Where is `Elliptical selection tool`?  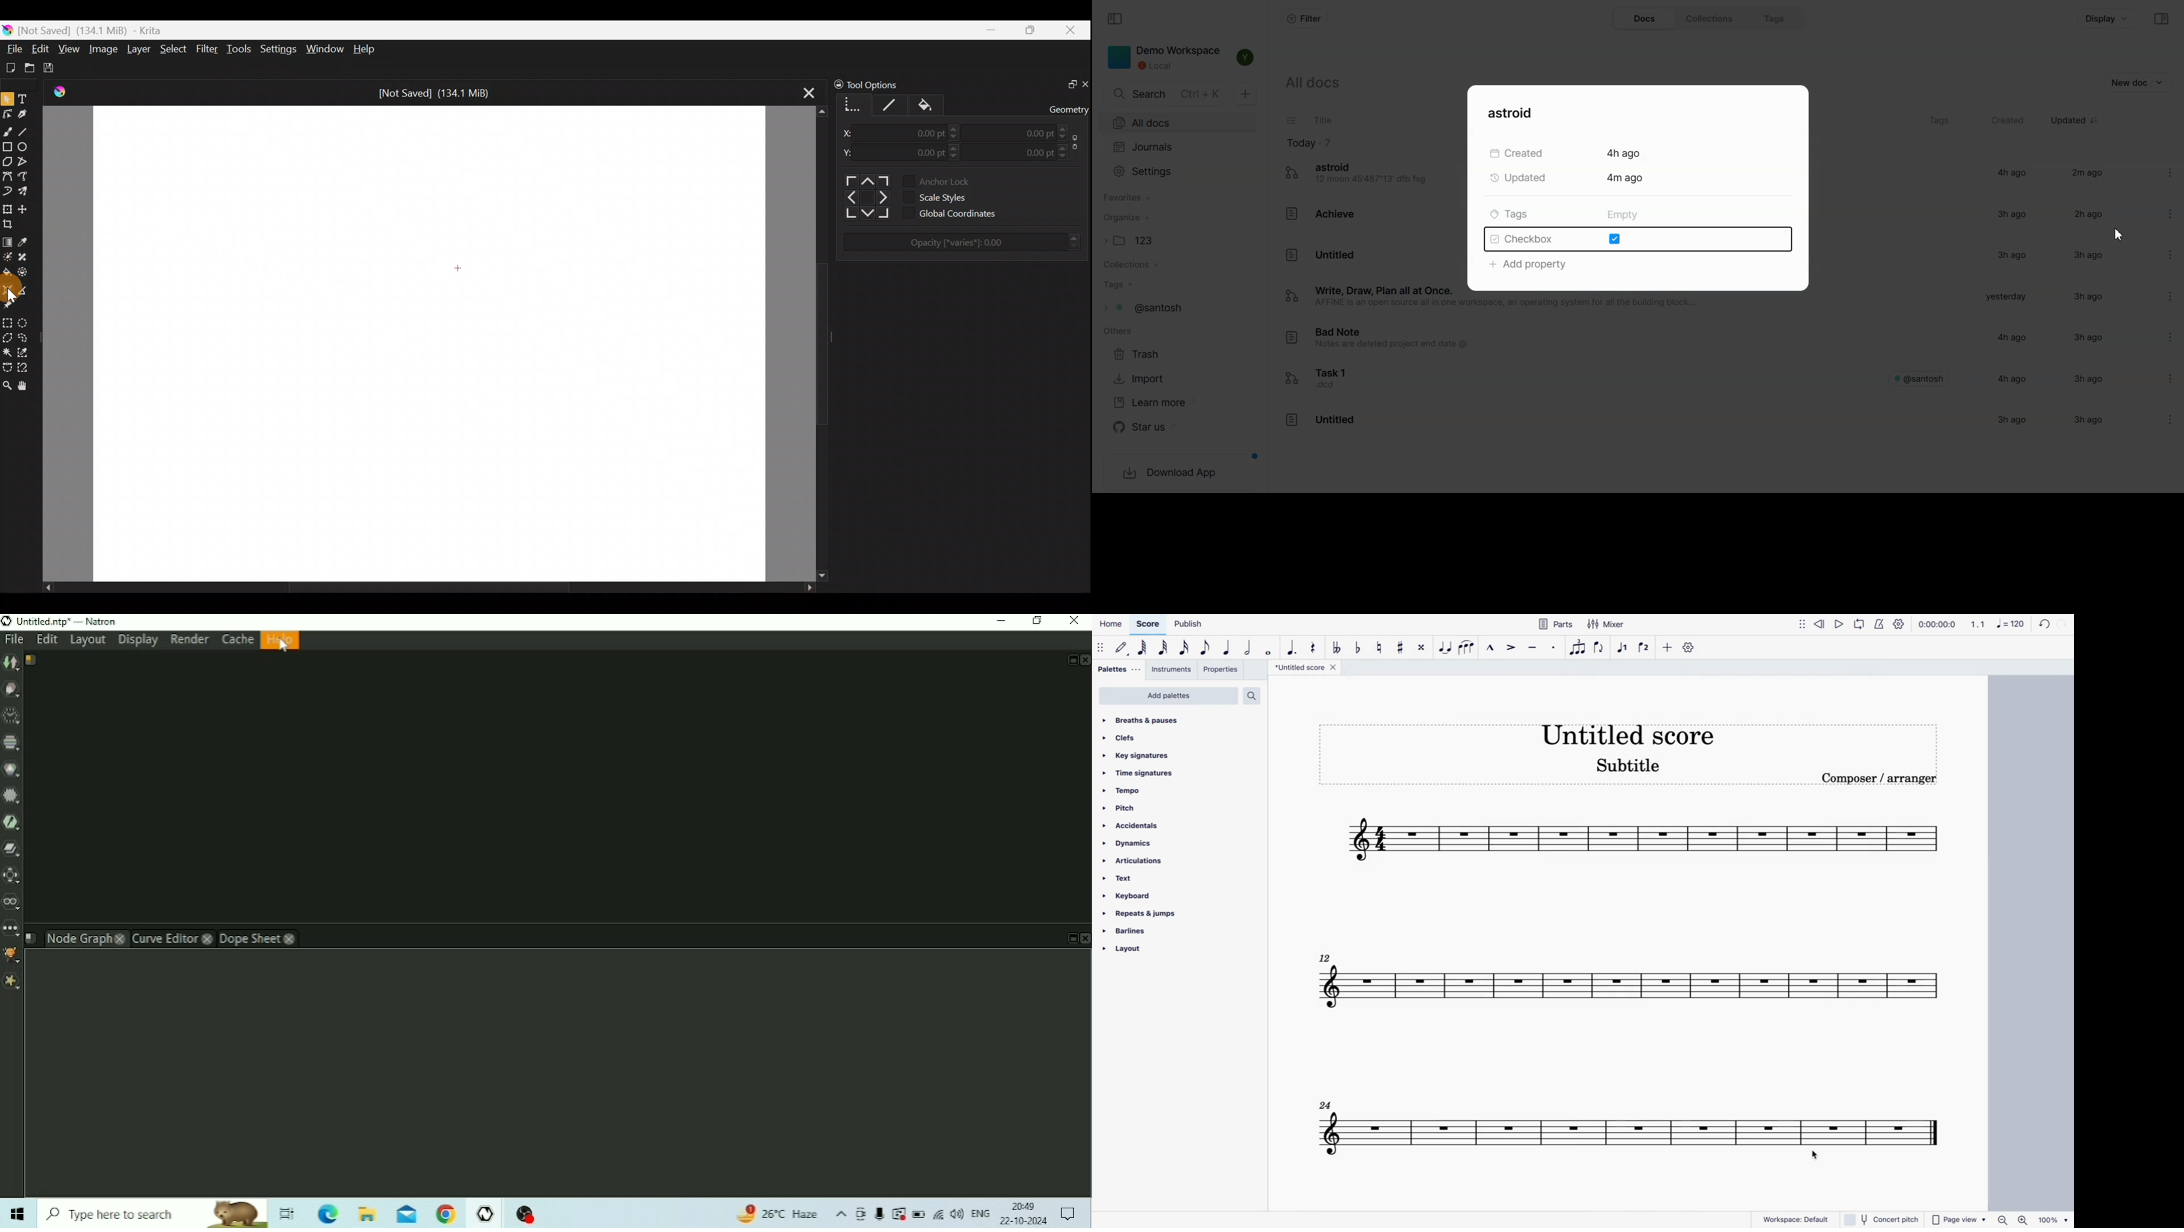 Elliptical selection tool is located at coordinates (28, 321).